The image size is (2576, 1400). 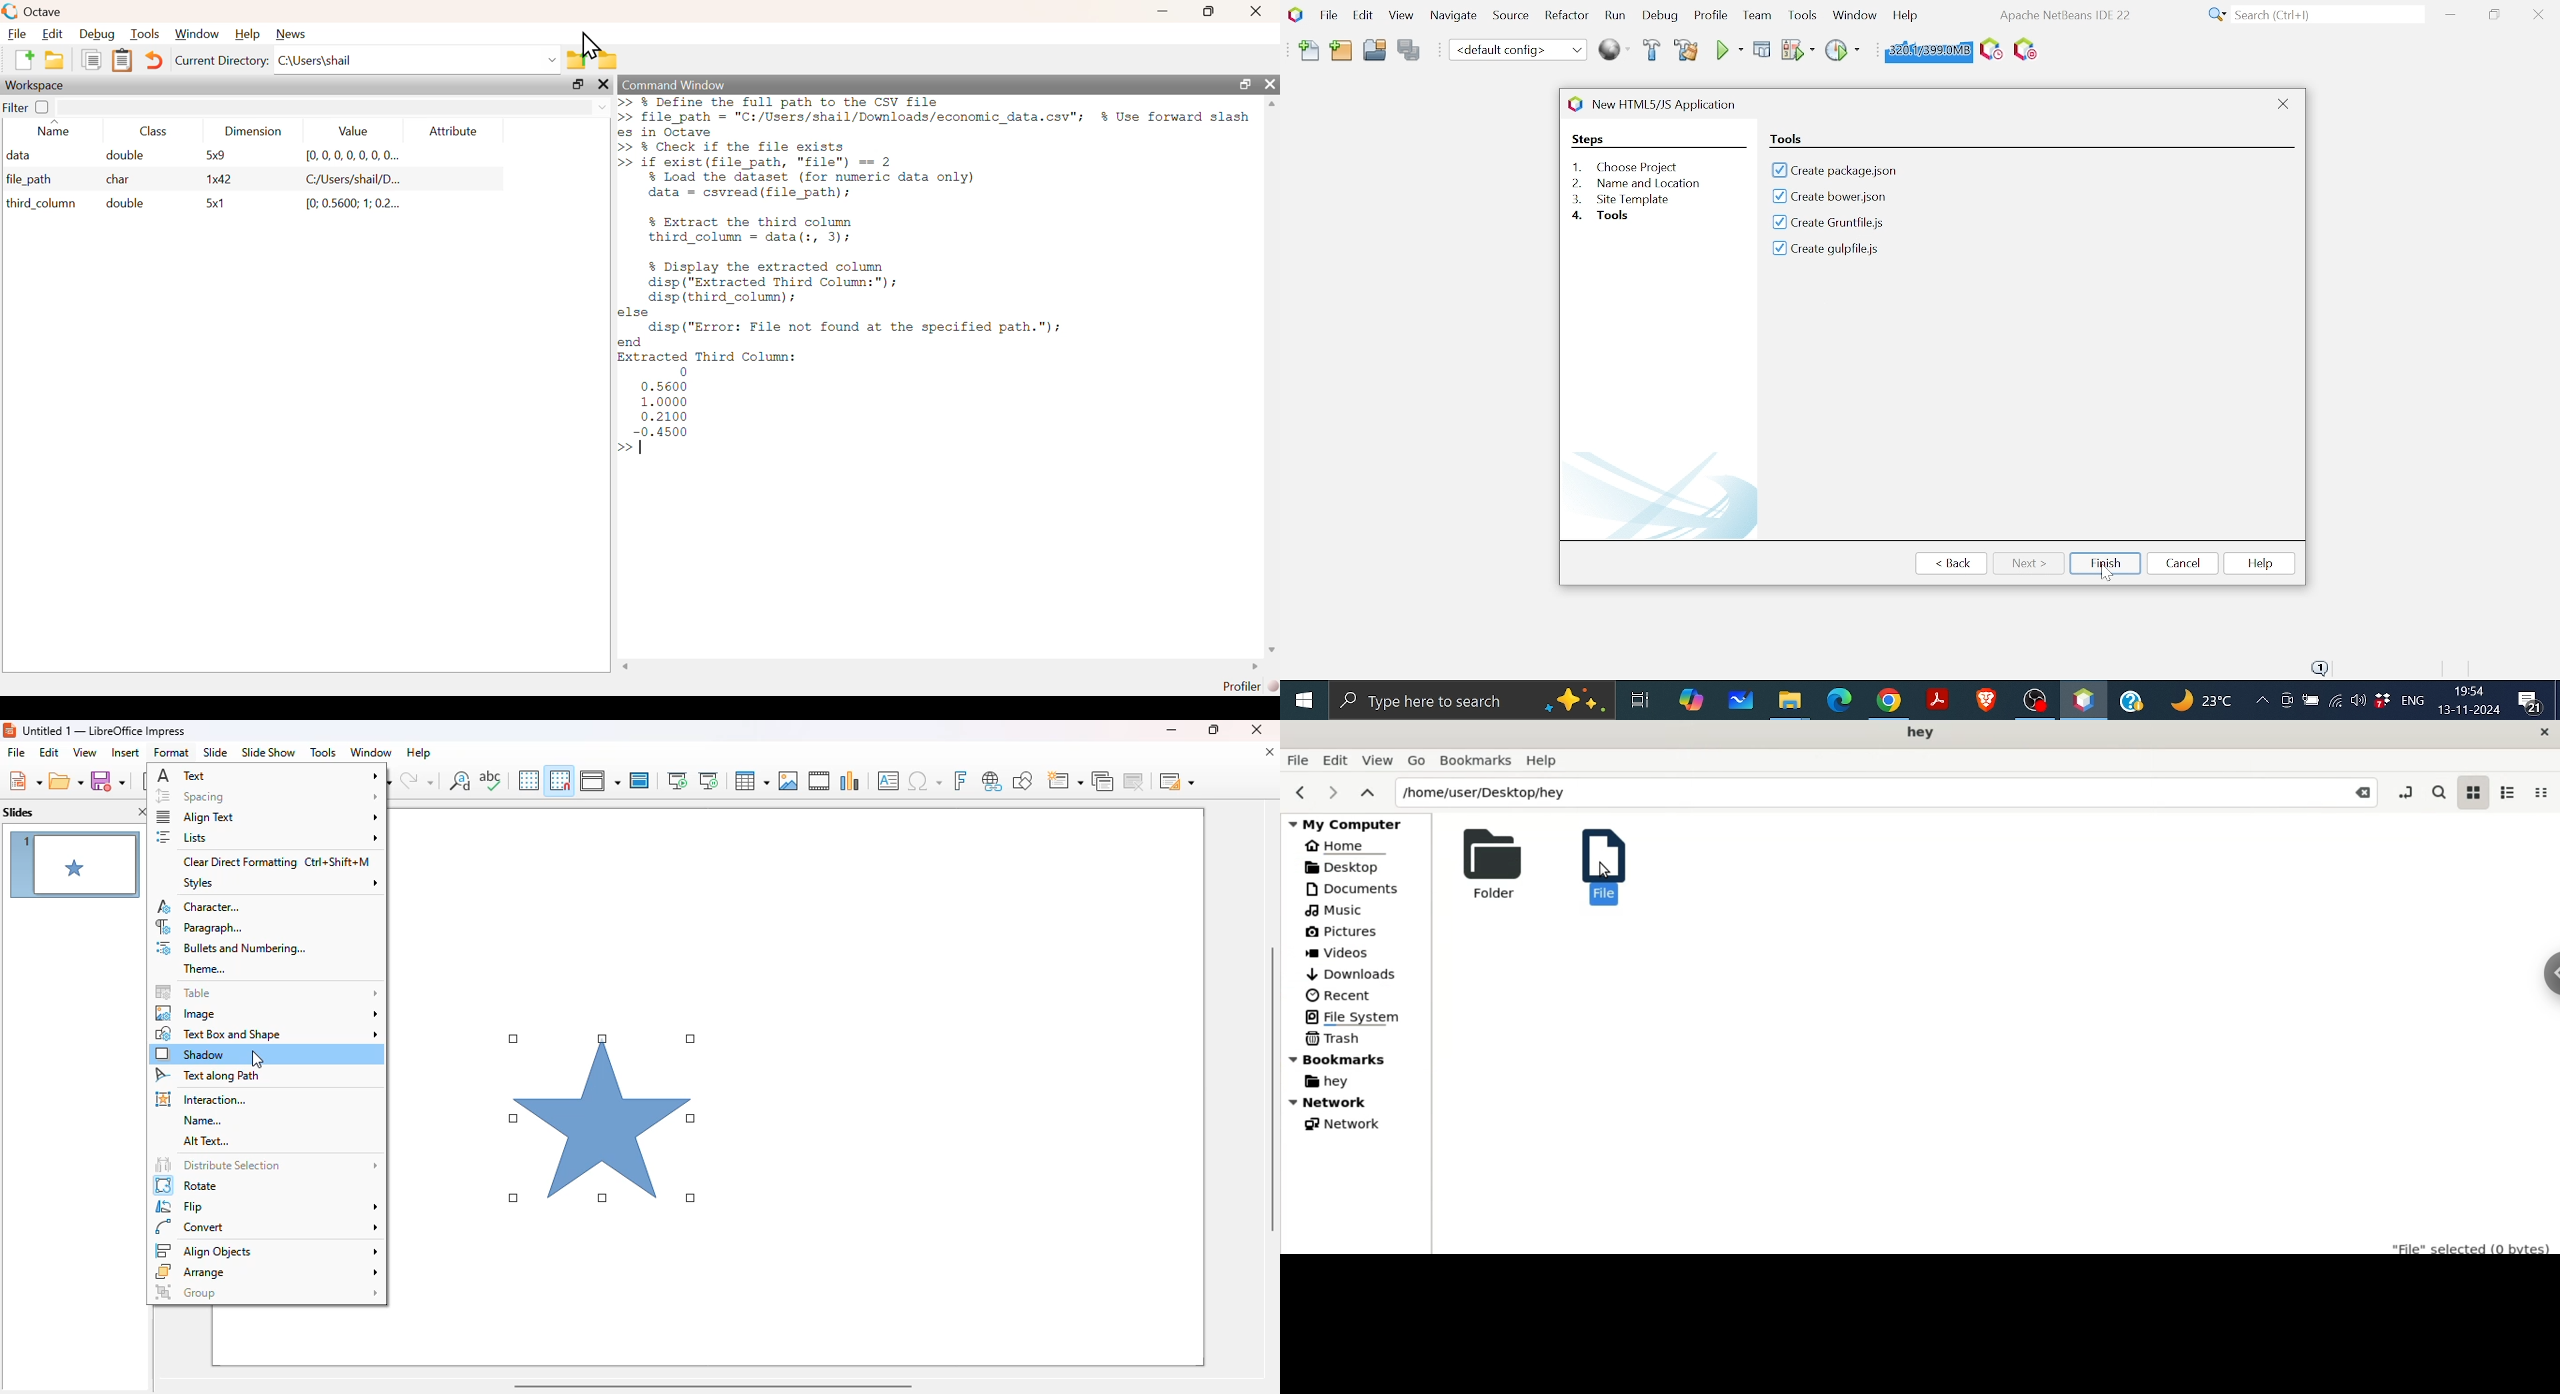 I want to click on image, so click(x=267, y=1013).